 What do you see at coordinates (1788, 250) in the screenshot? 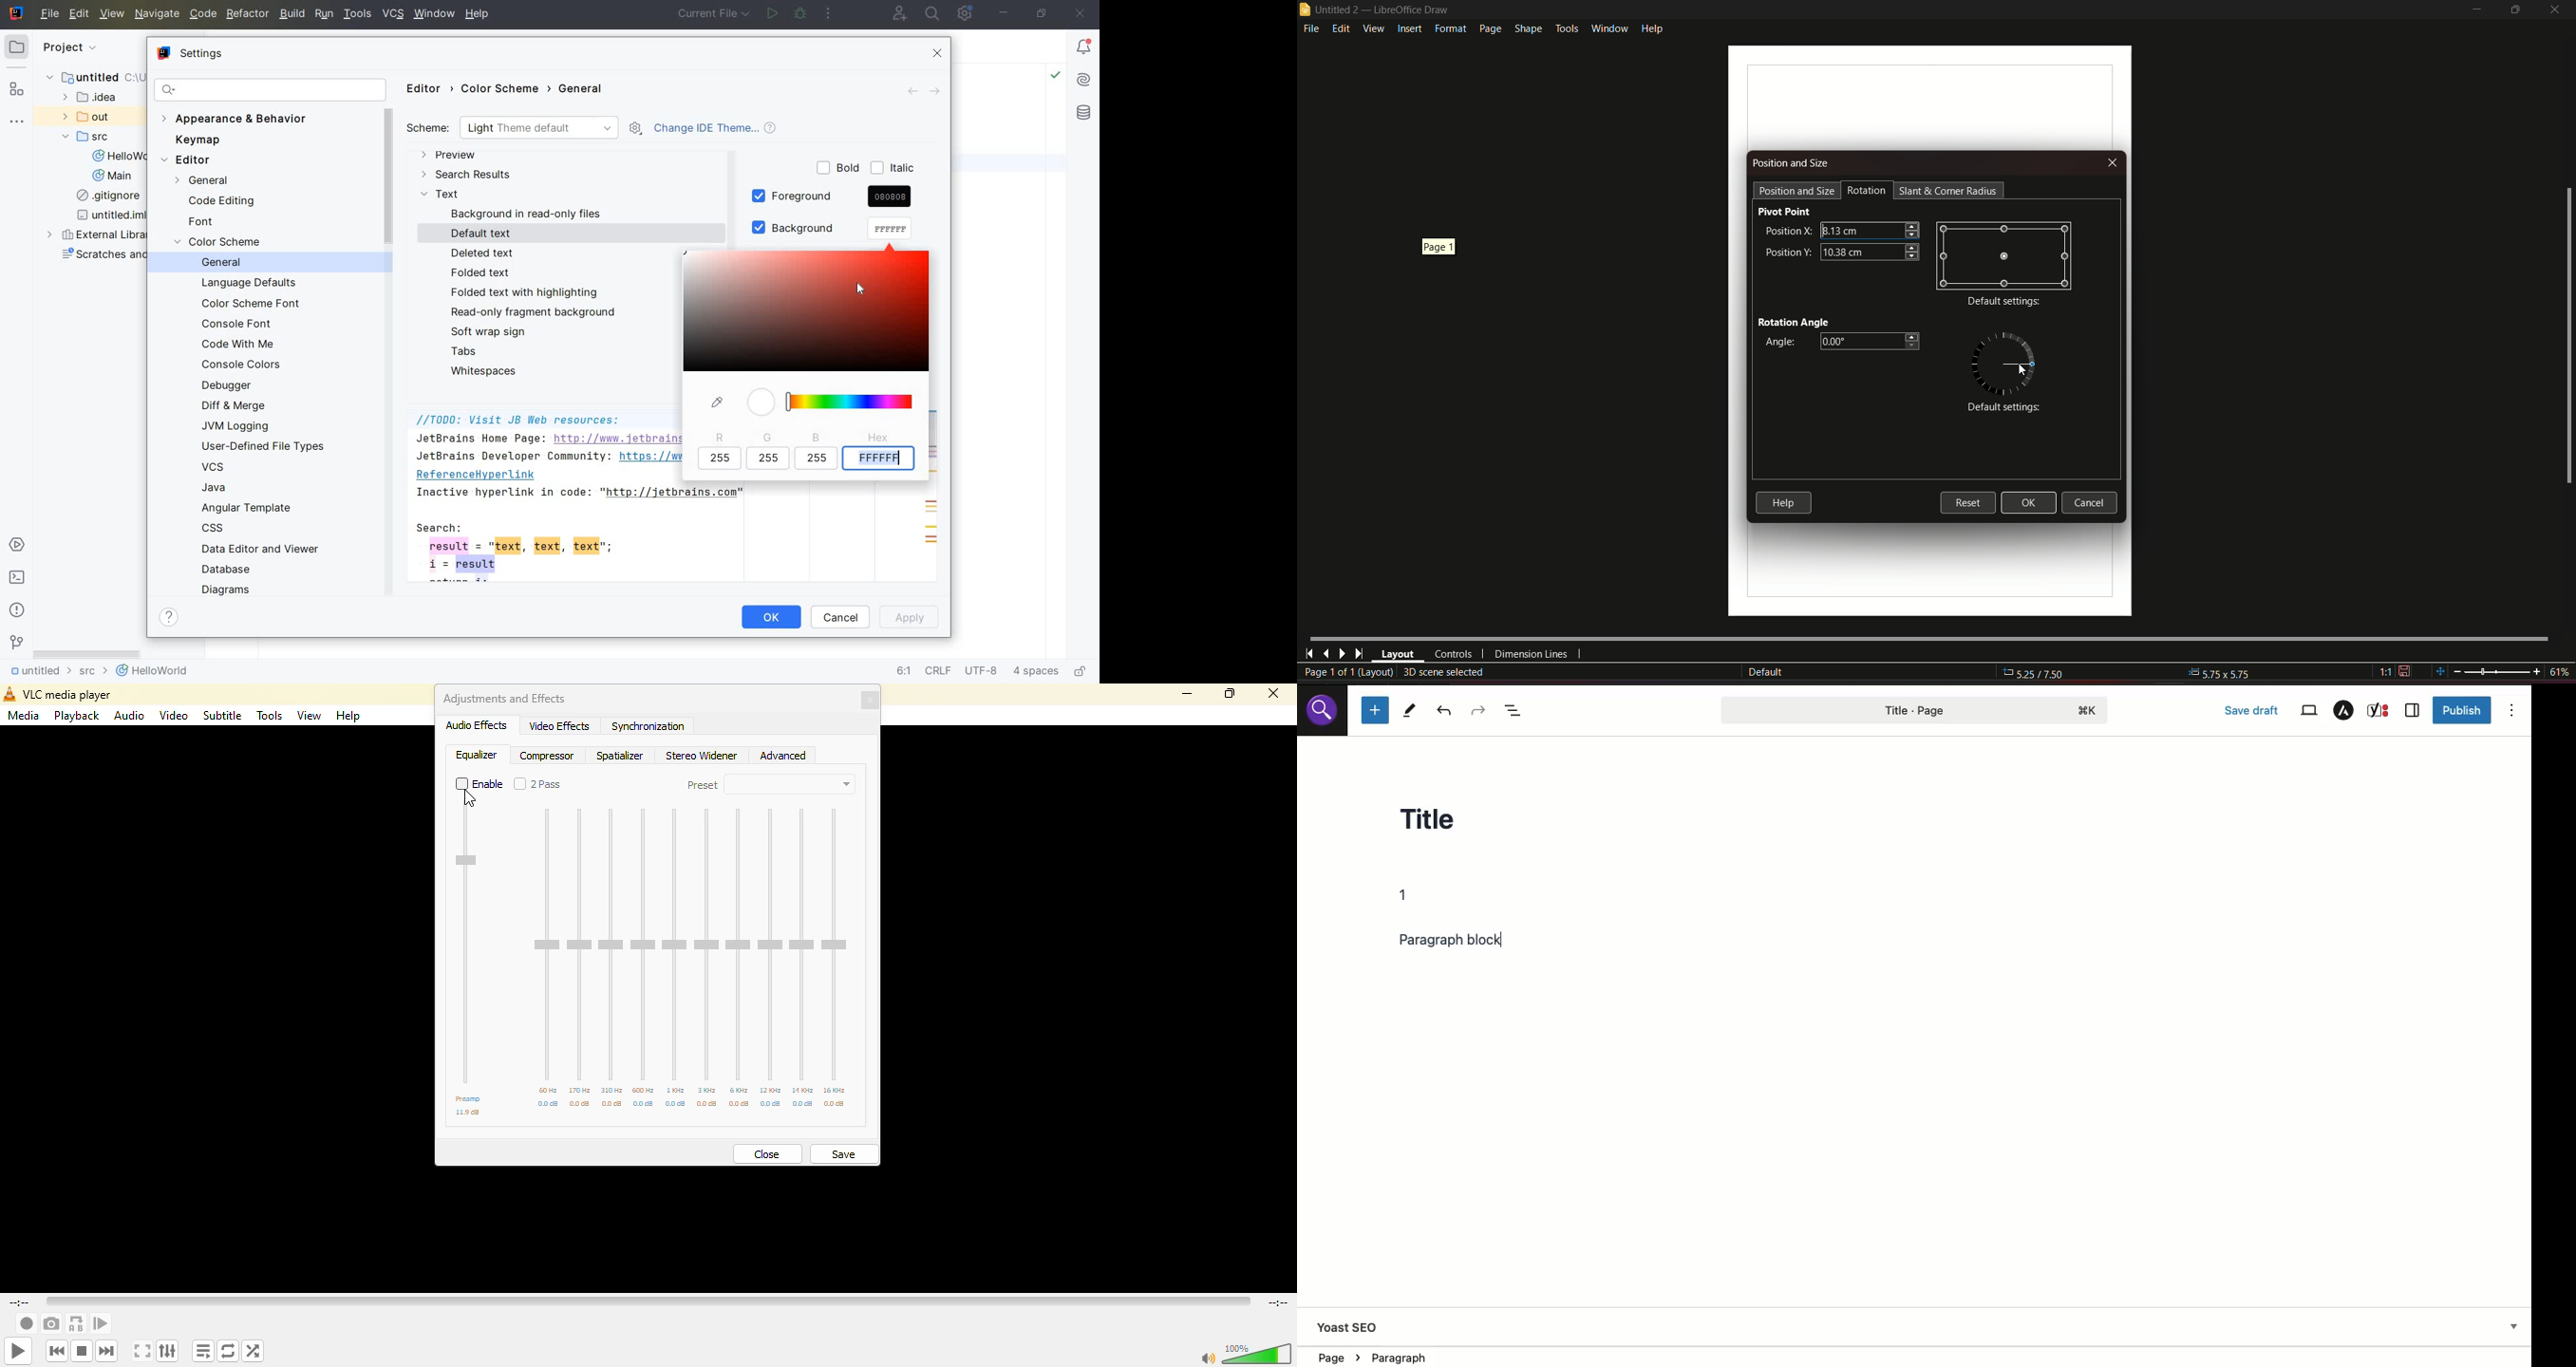
I see `Position Y` at bounding box center [1788, 250].